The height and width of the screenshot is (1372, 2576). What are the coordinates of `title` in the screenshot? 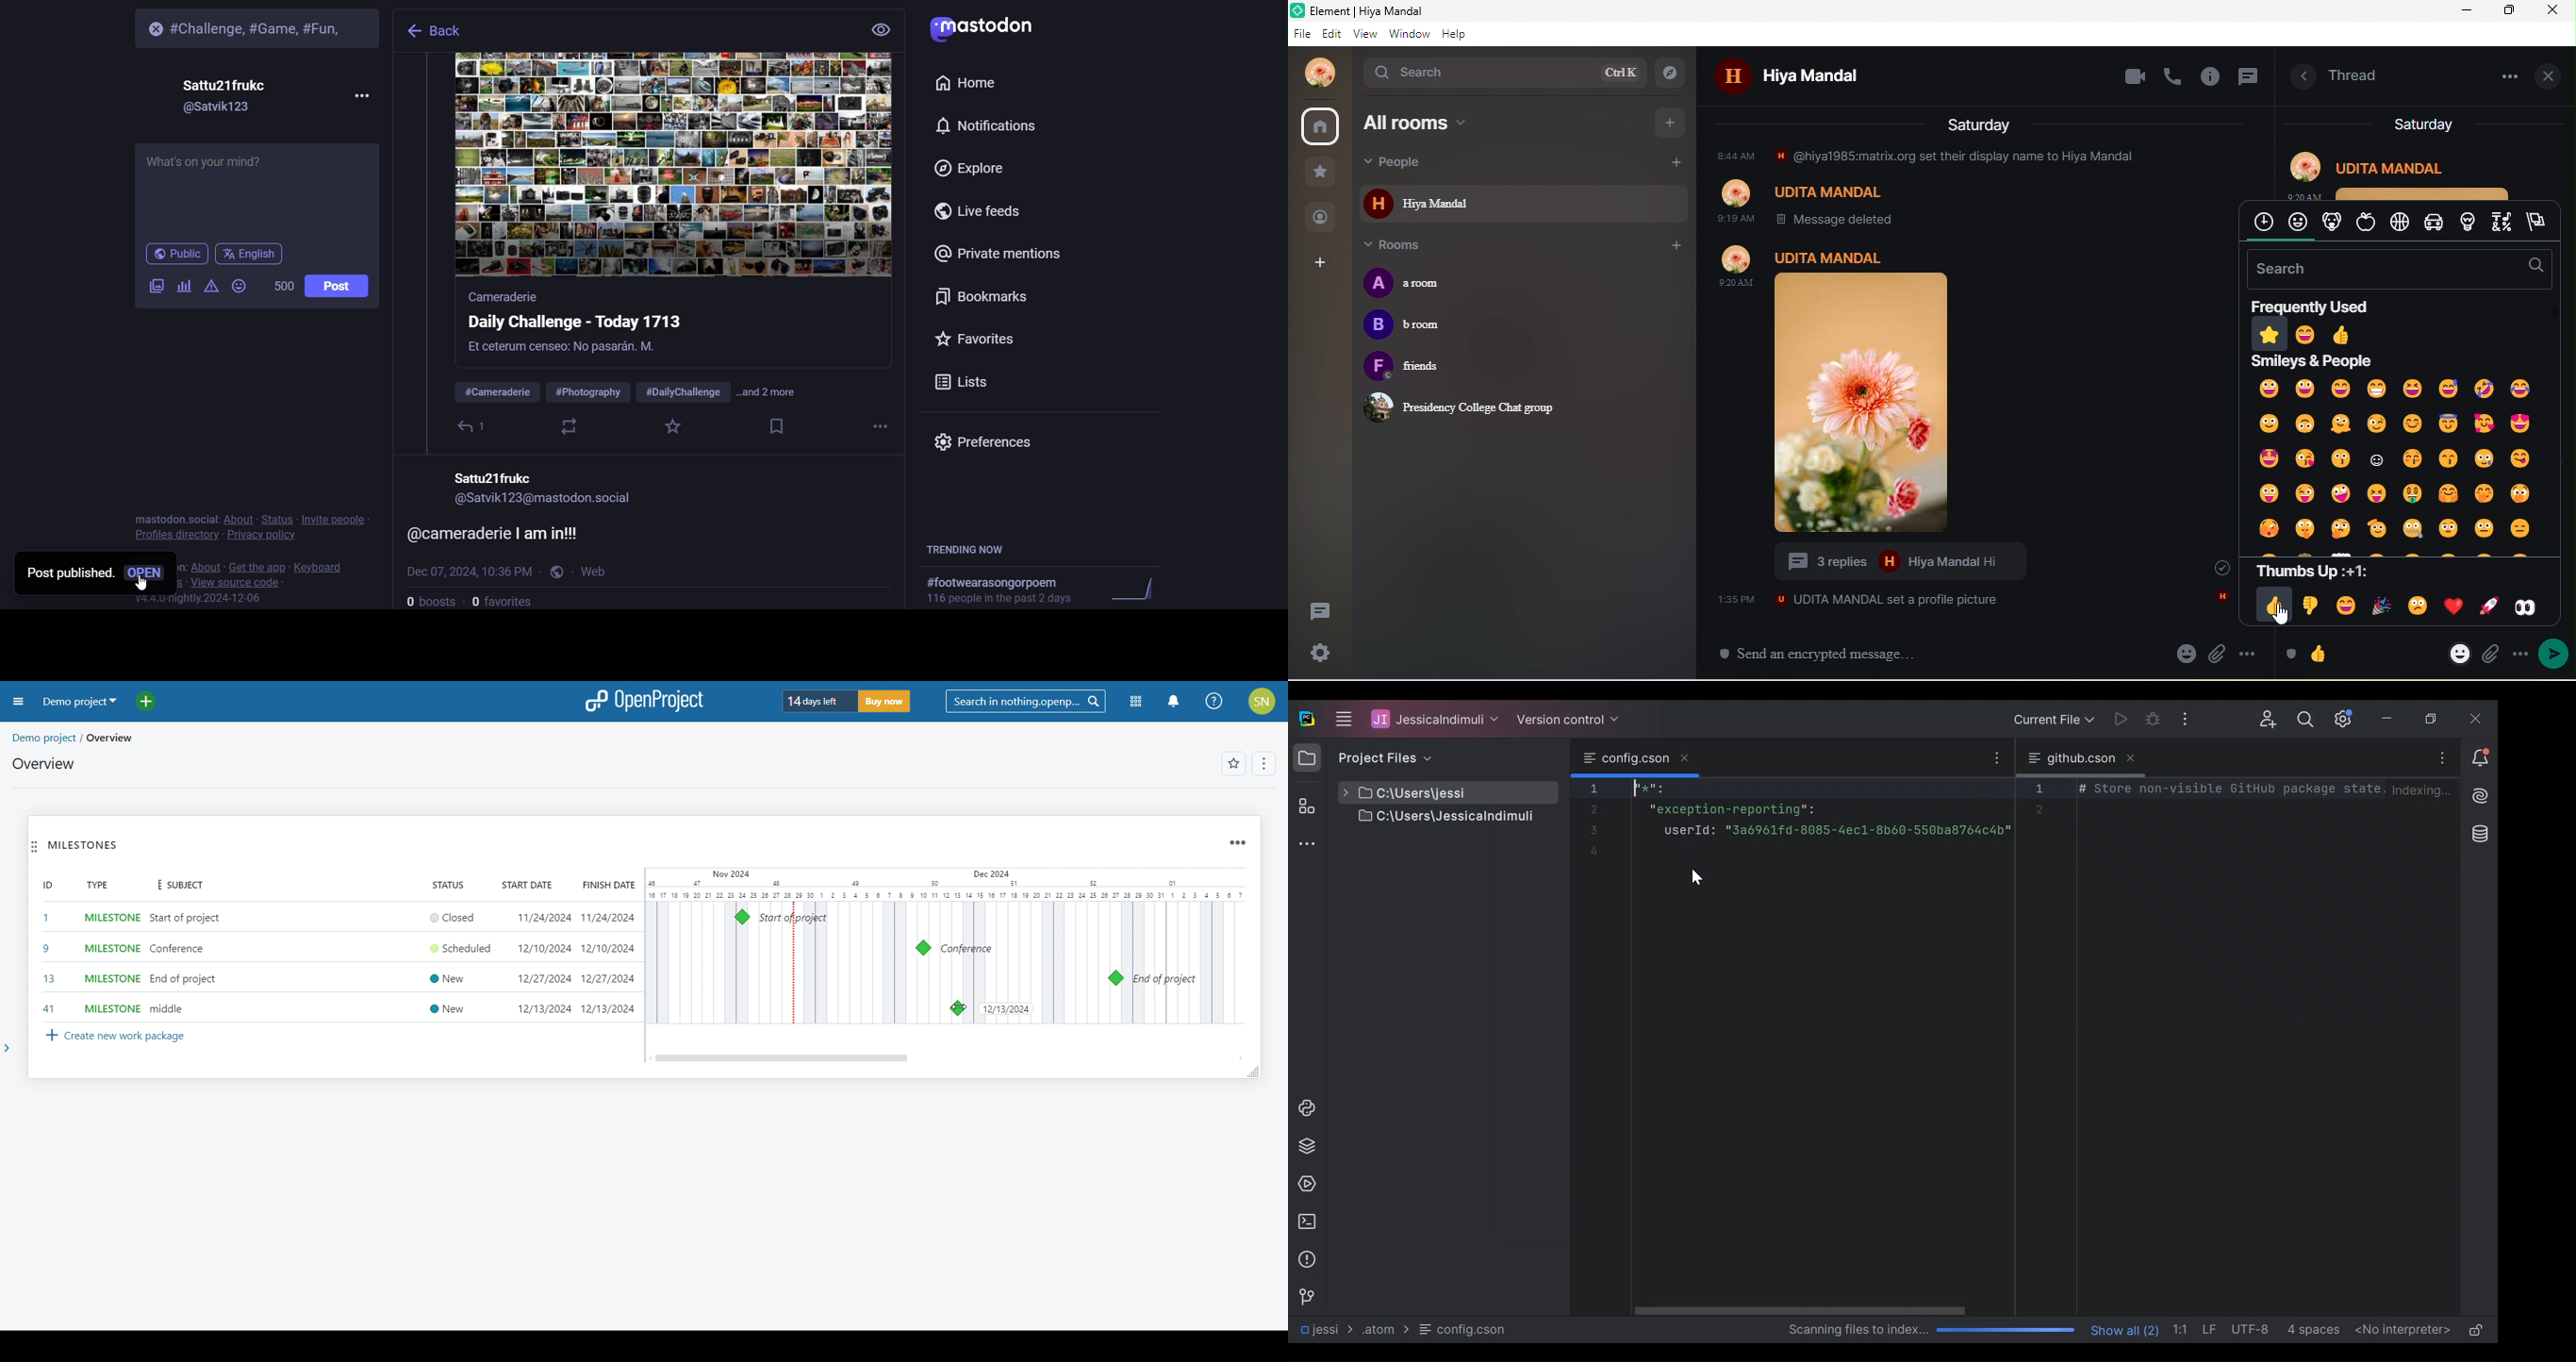 It's located at (1383, 11).